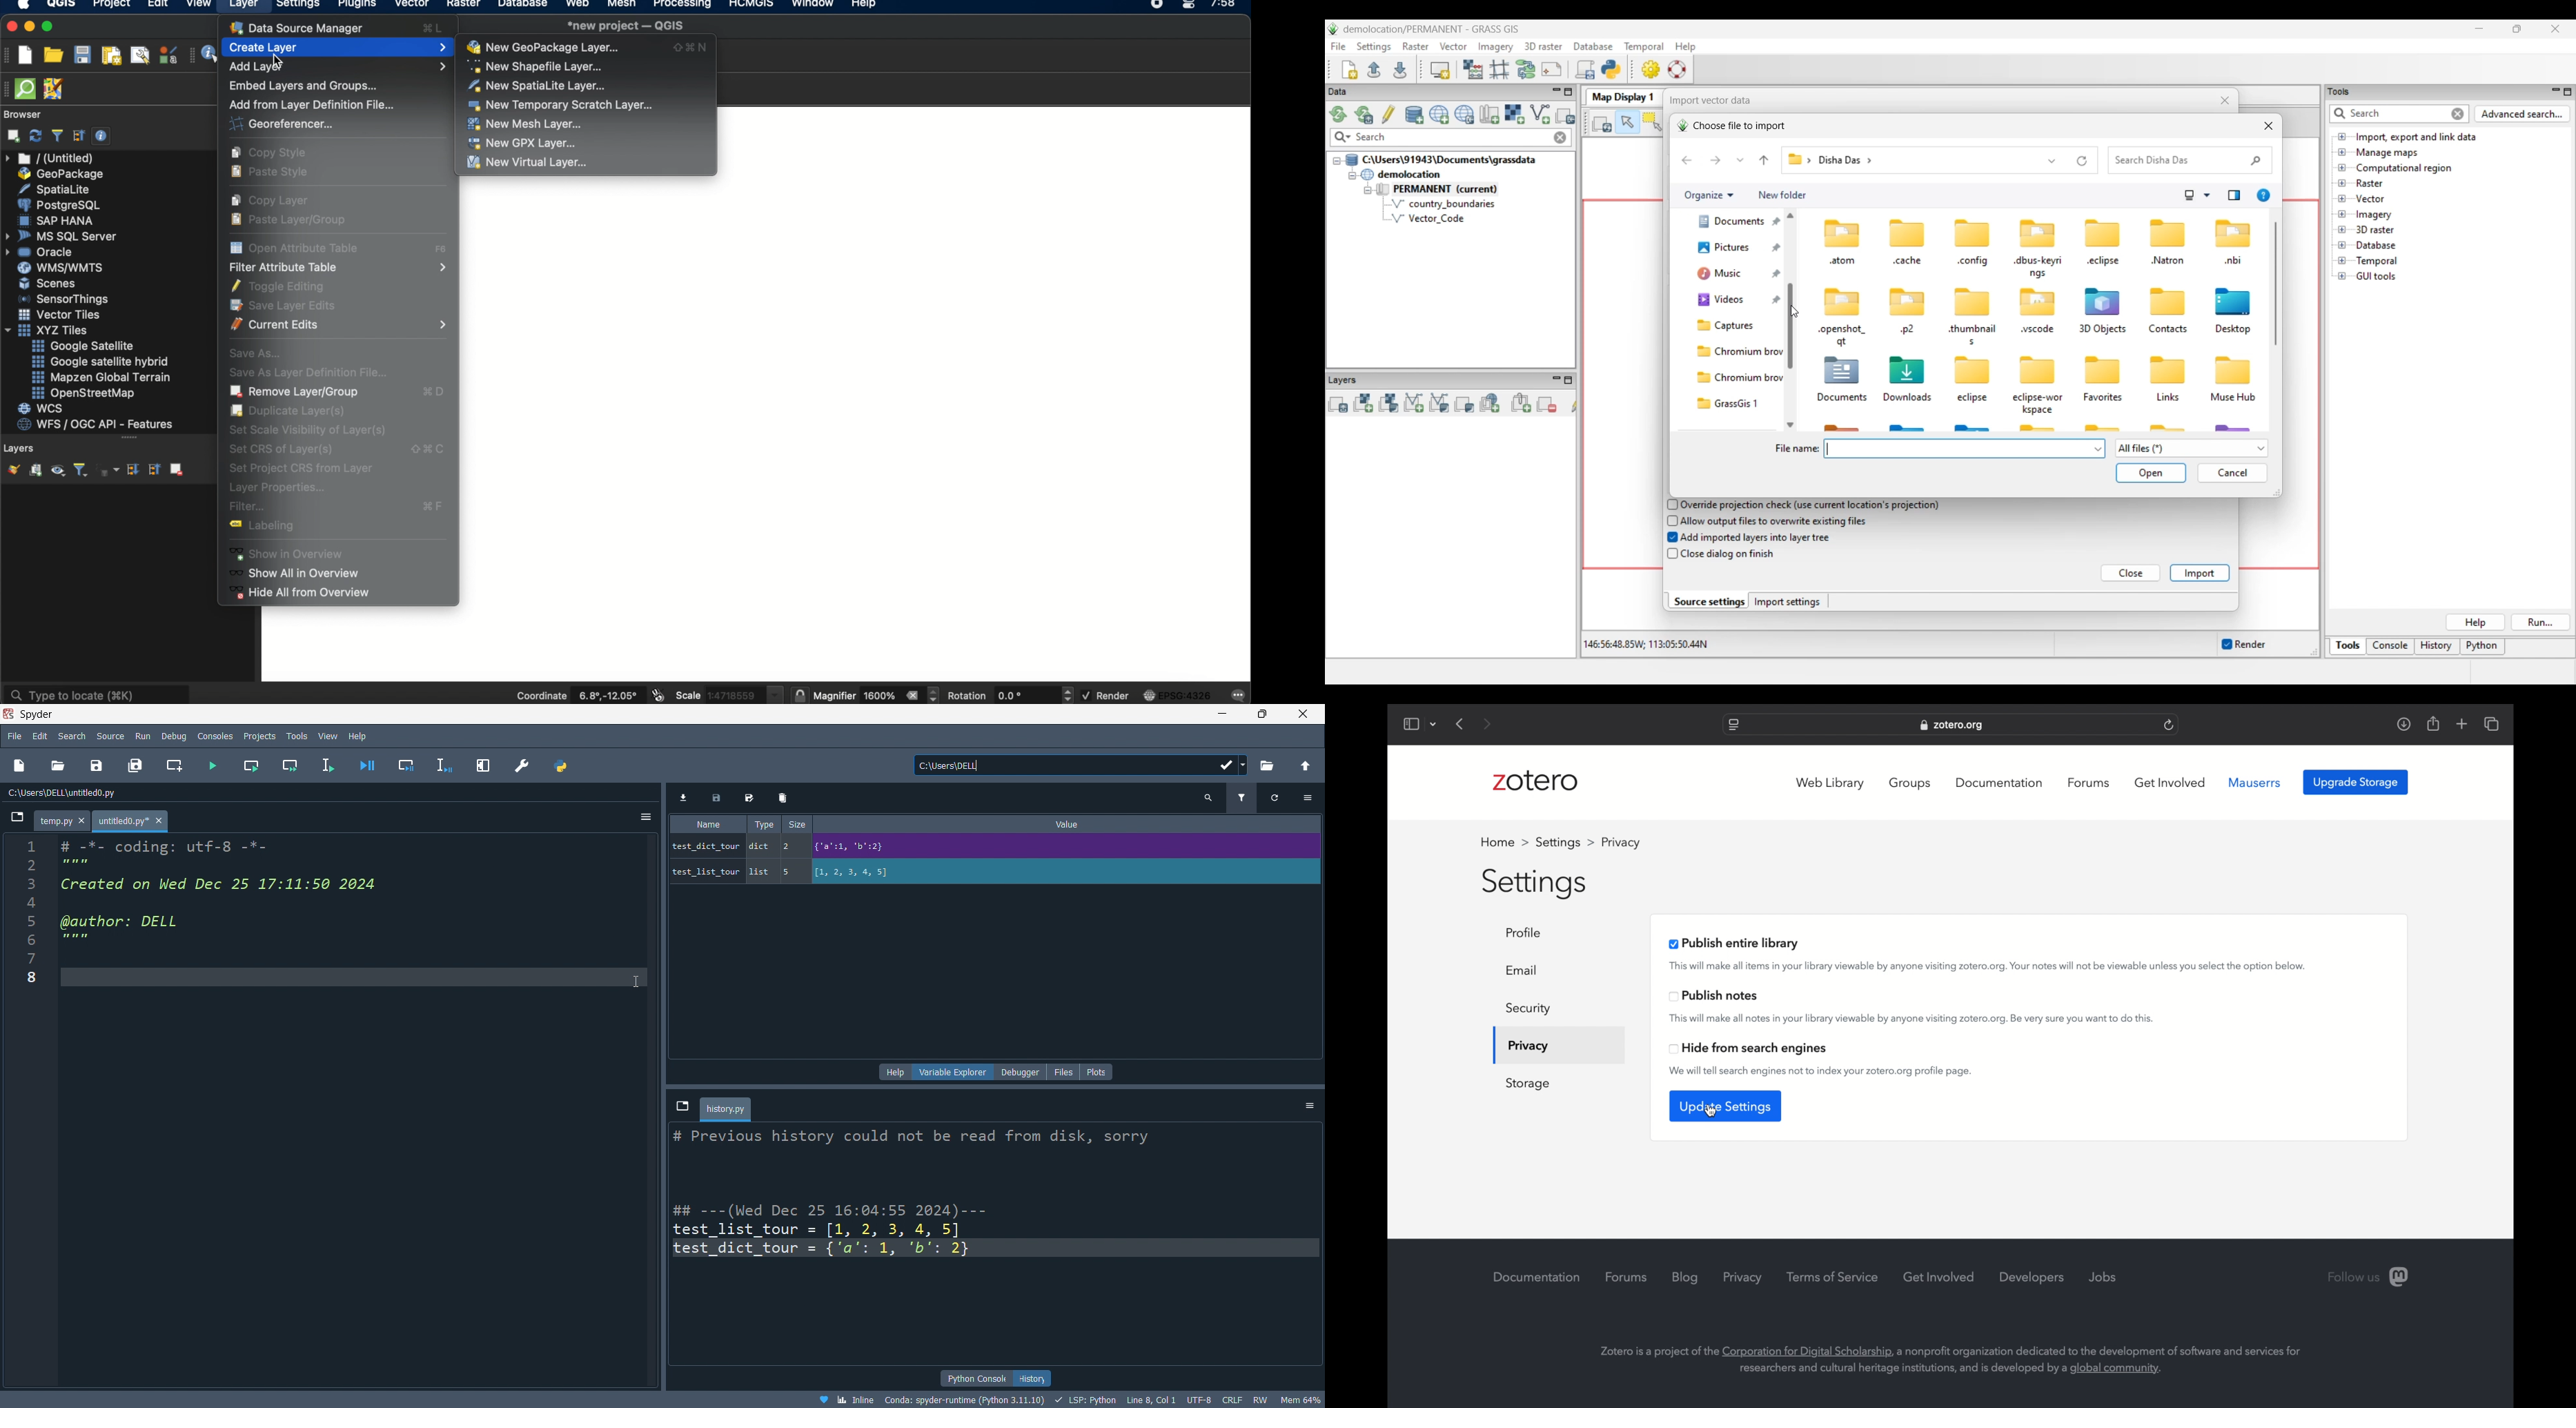 The height and width of the screenshot is (1428, 2576). What do you see at coordinates (792, 872) in the screenshot?
I see `5` at bounding box center [792, 872].